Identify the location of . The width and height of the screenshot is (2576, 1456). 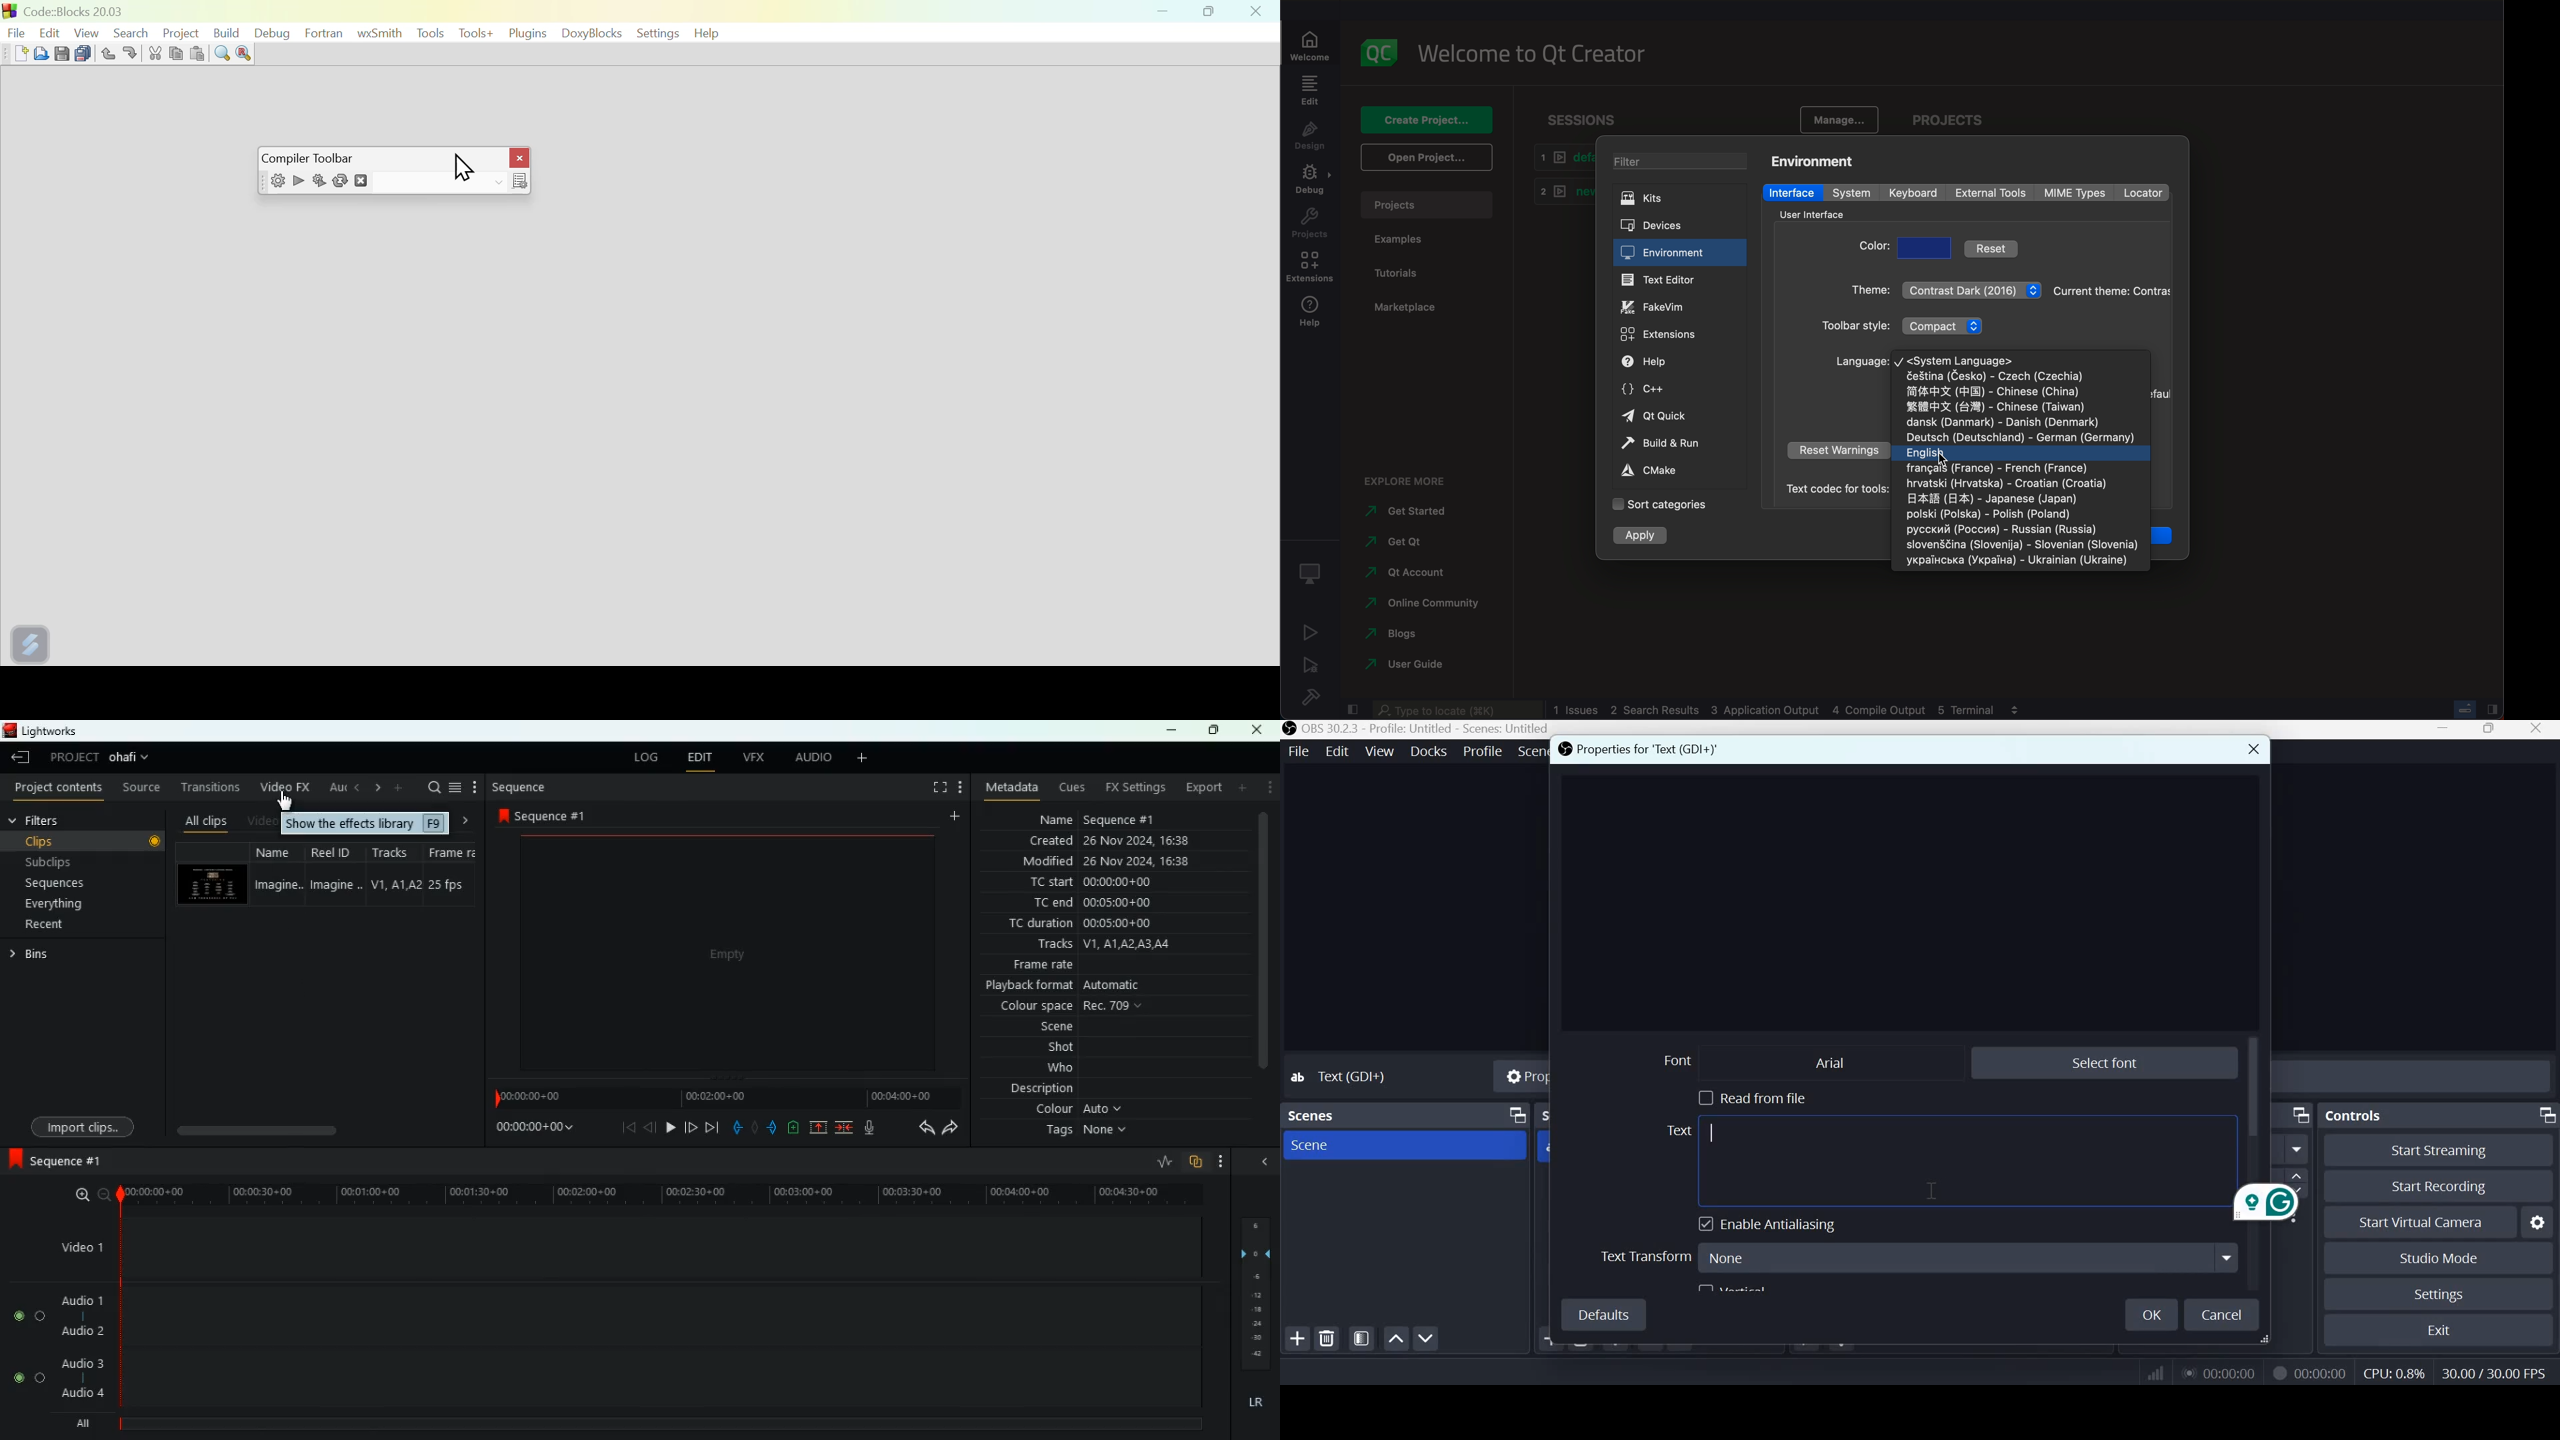
(430, 33).